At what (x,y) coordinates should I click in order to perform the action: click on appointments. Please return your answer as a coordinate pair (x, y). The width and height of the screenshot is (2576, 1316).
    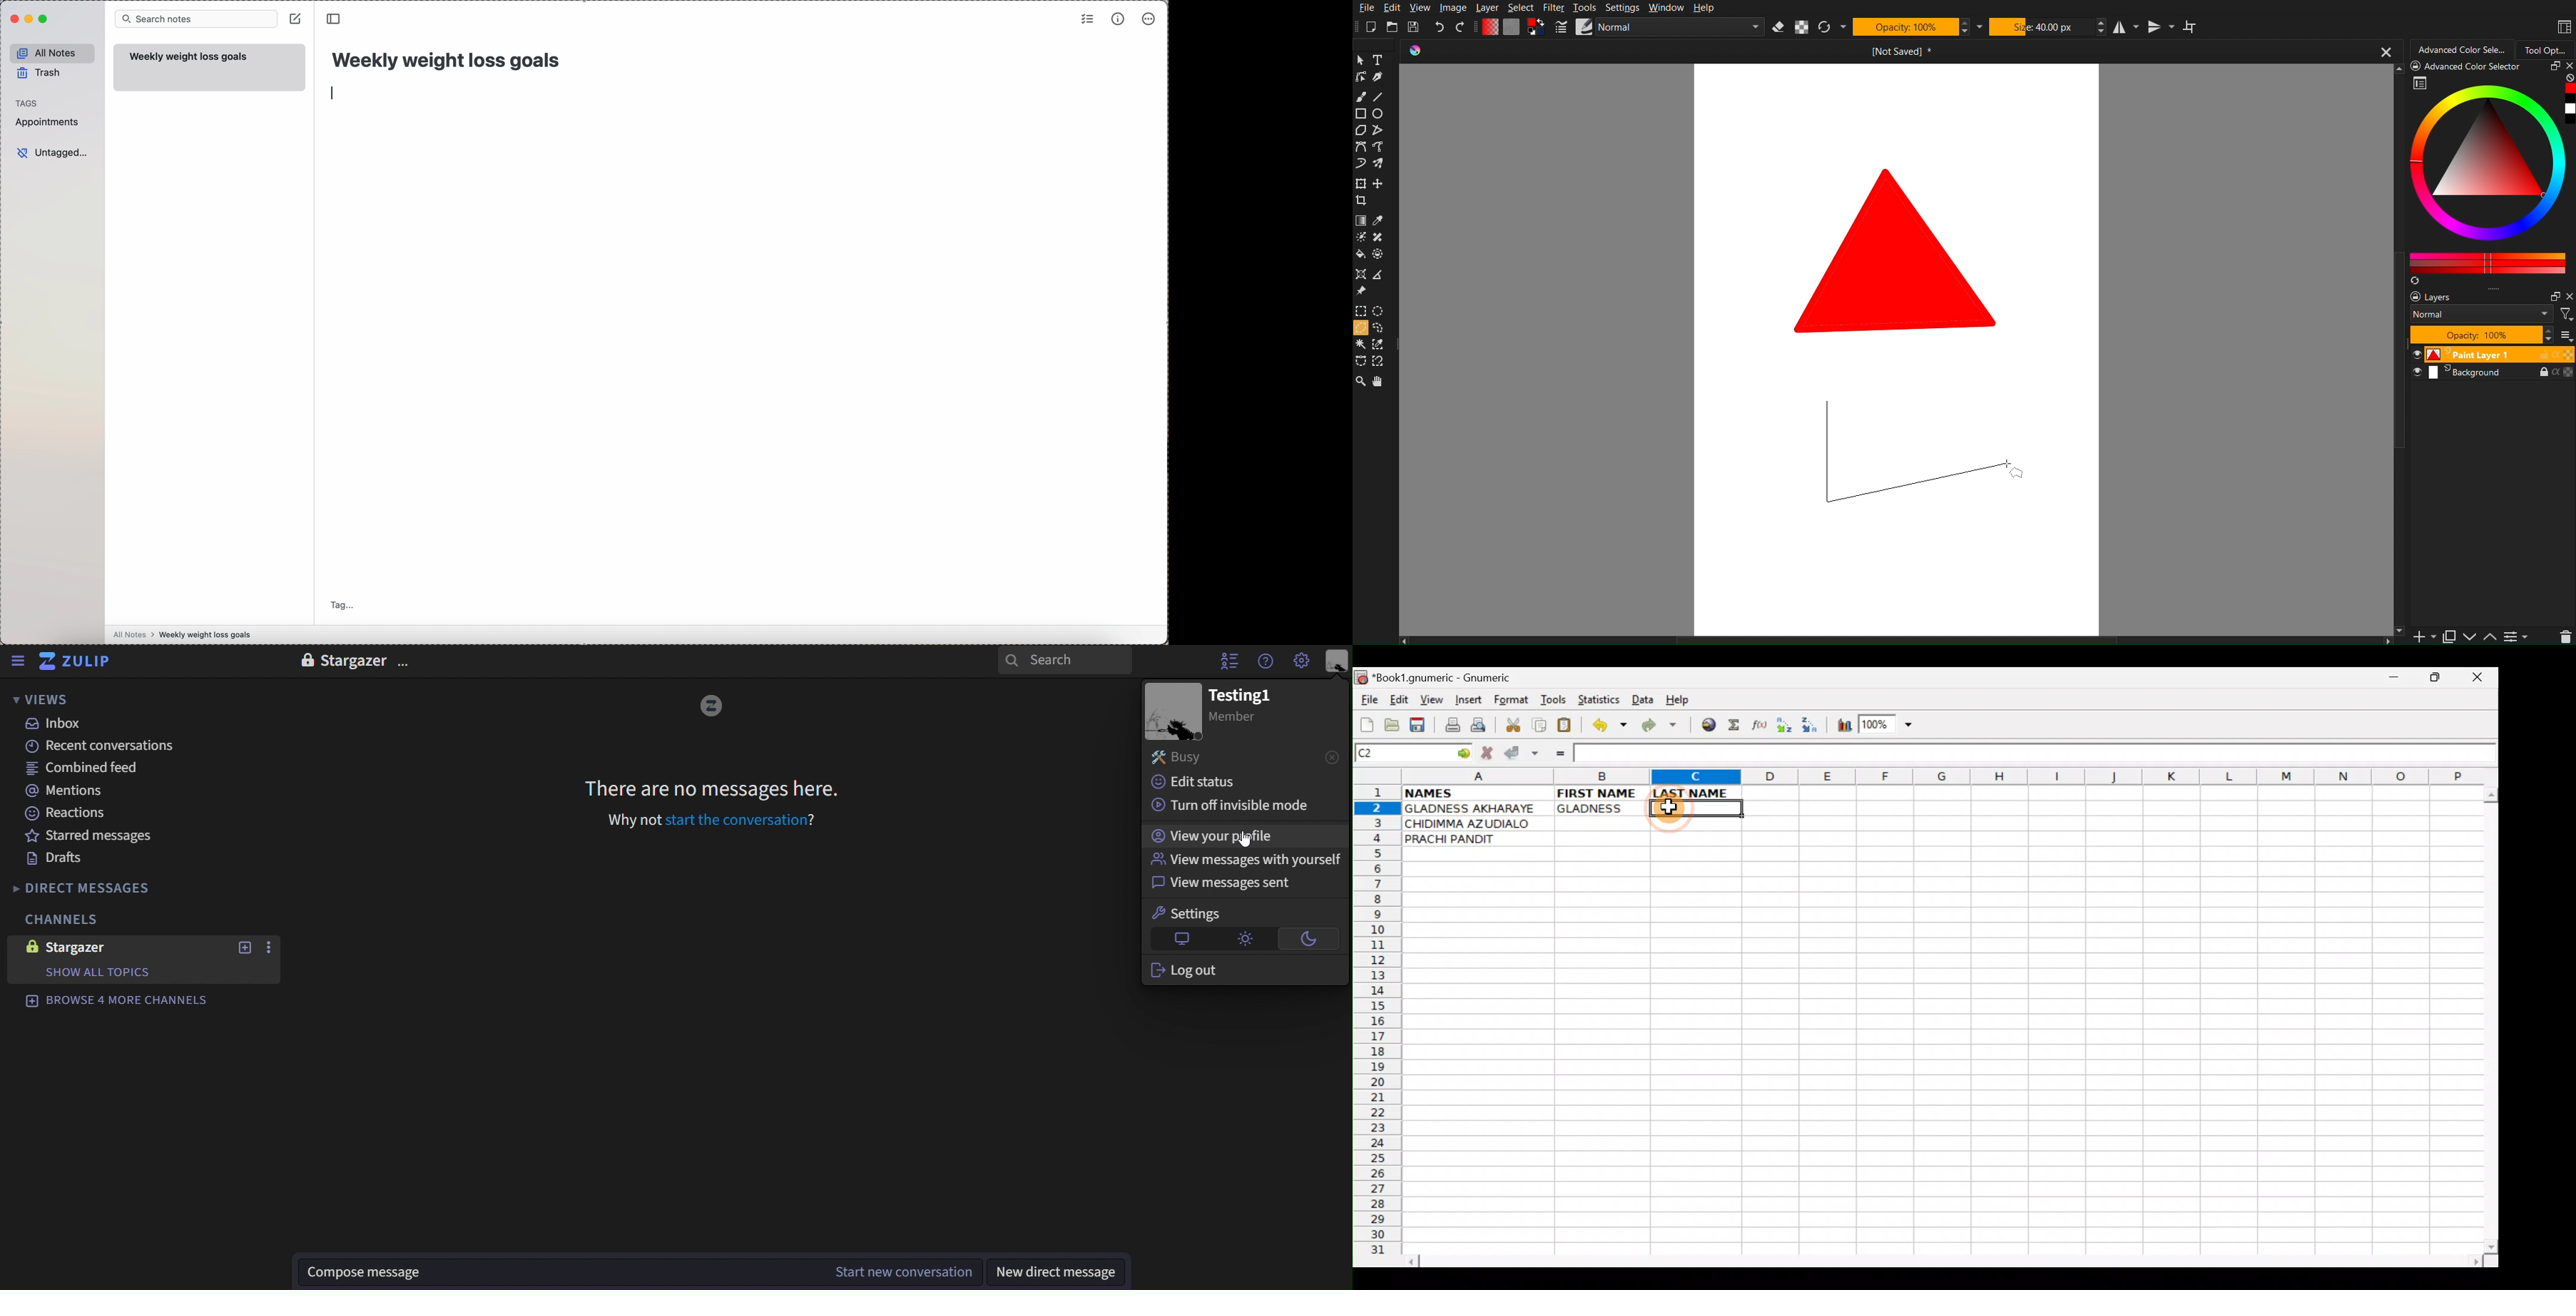
    Looking at the image, I should click on (50, 123).